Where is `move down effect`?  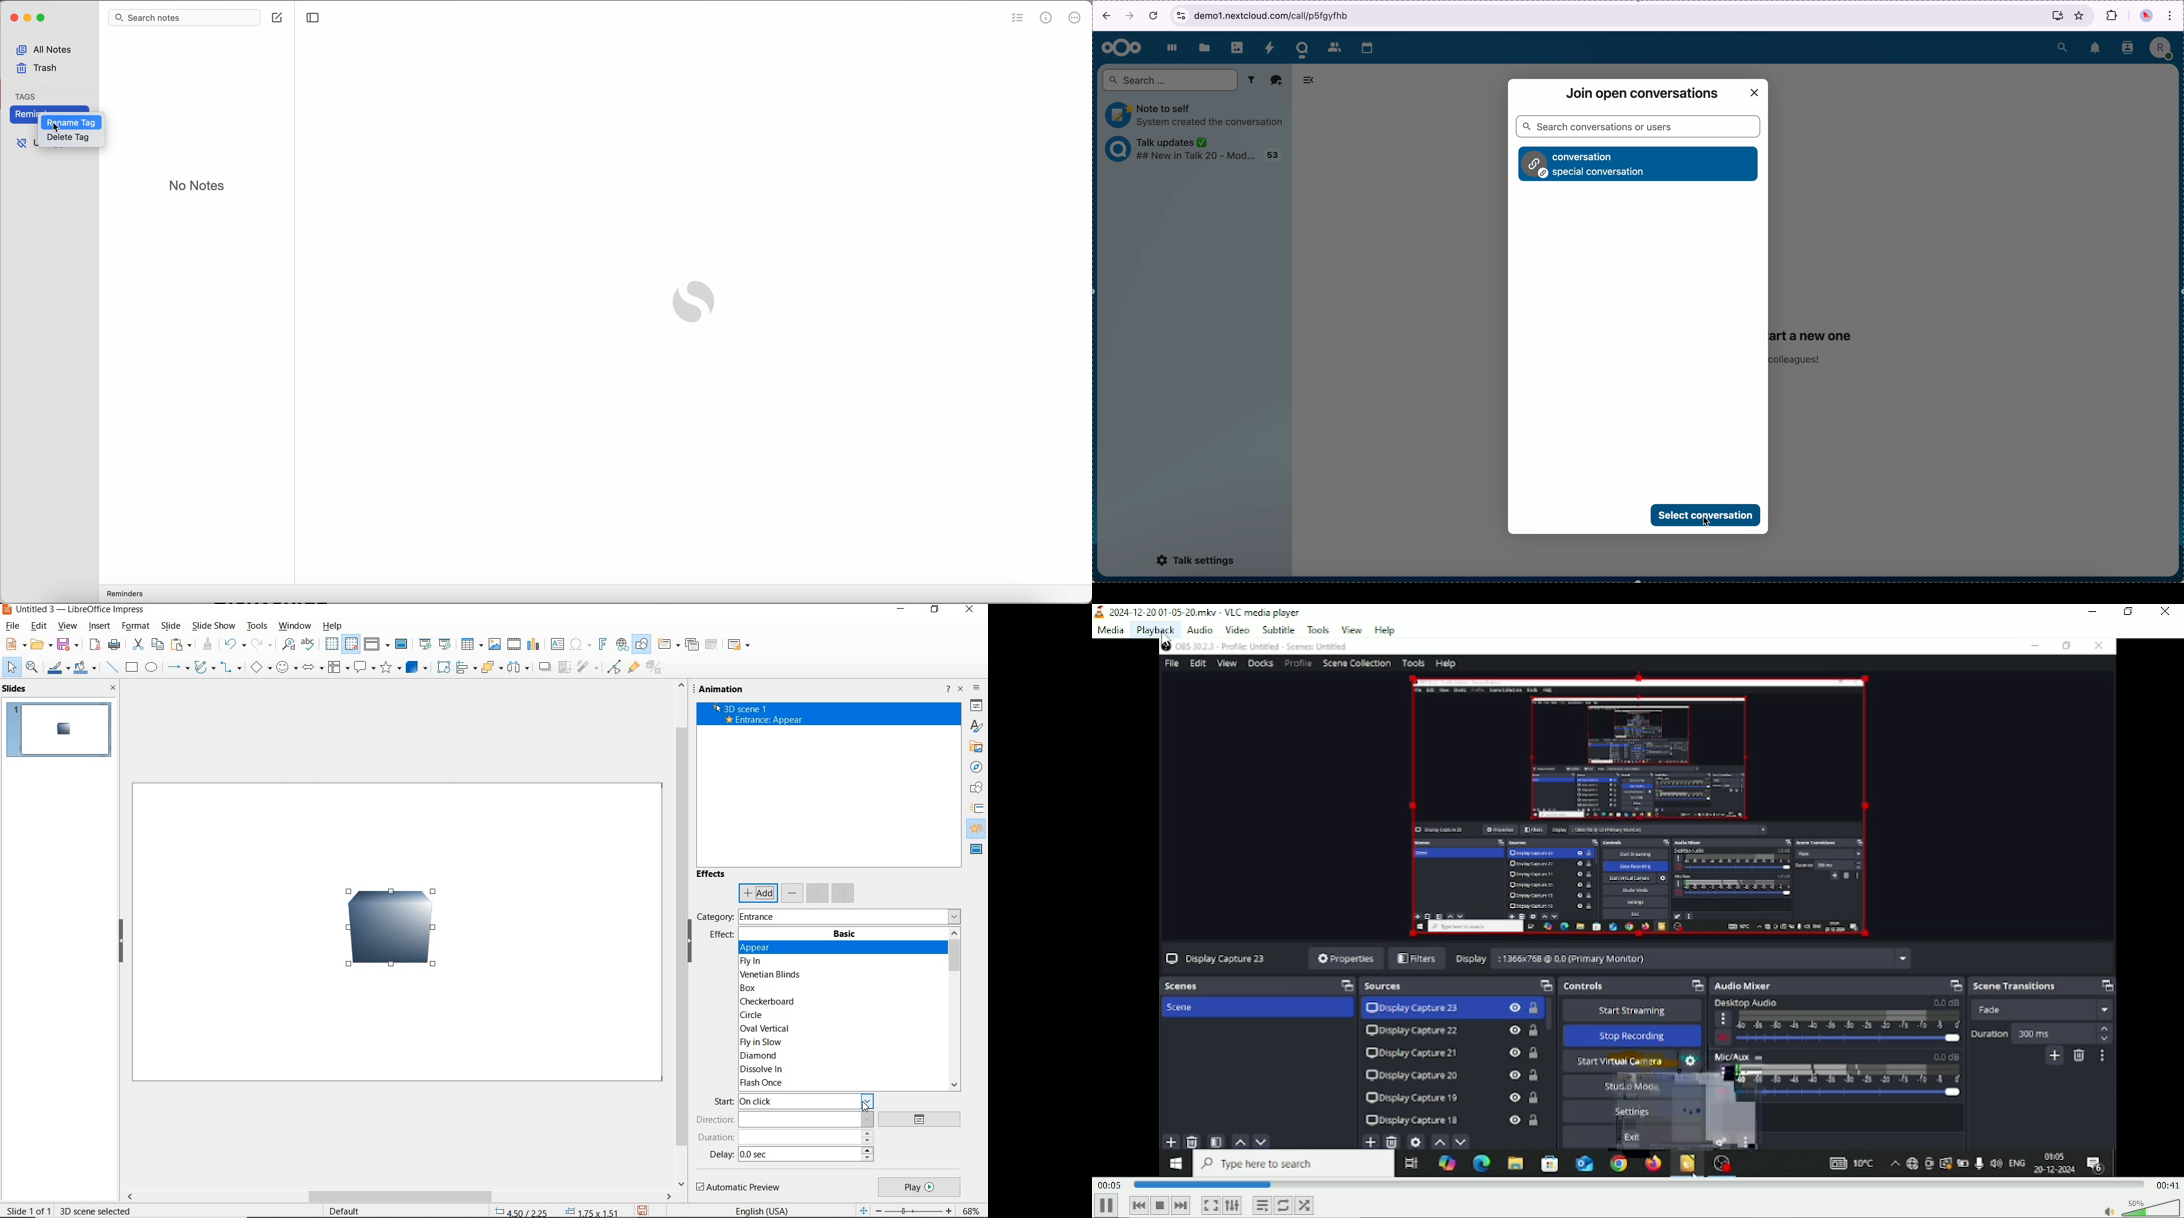 move down effect is located at coordinates (842, 892).